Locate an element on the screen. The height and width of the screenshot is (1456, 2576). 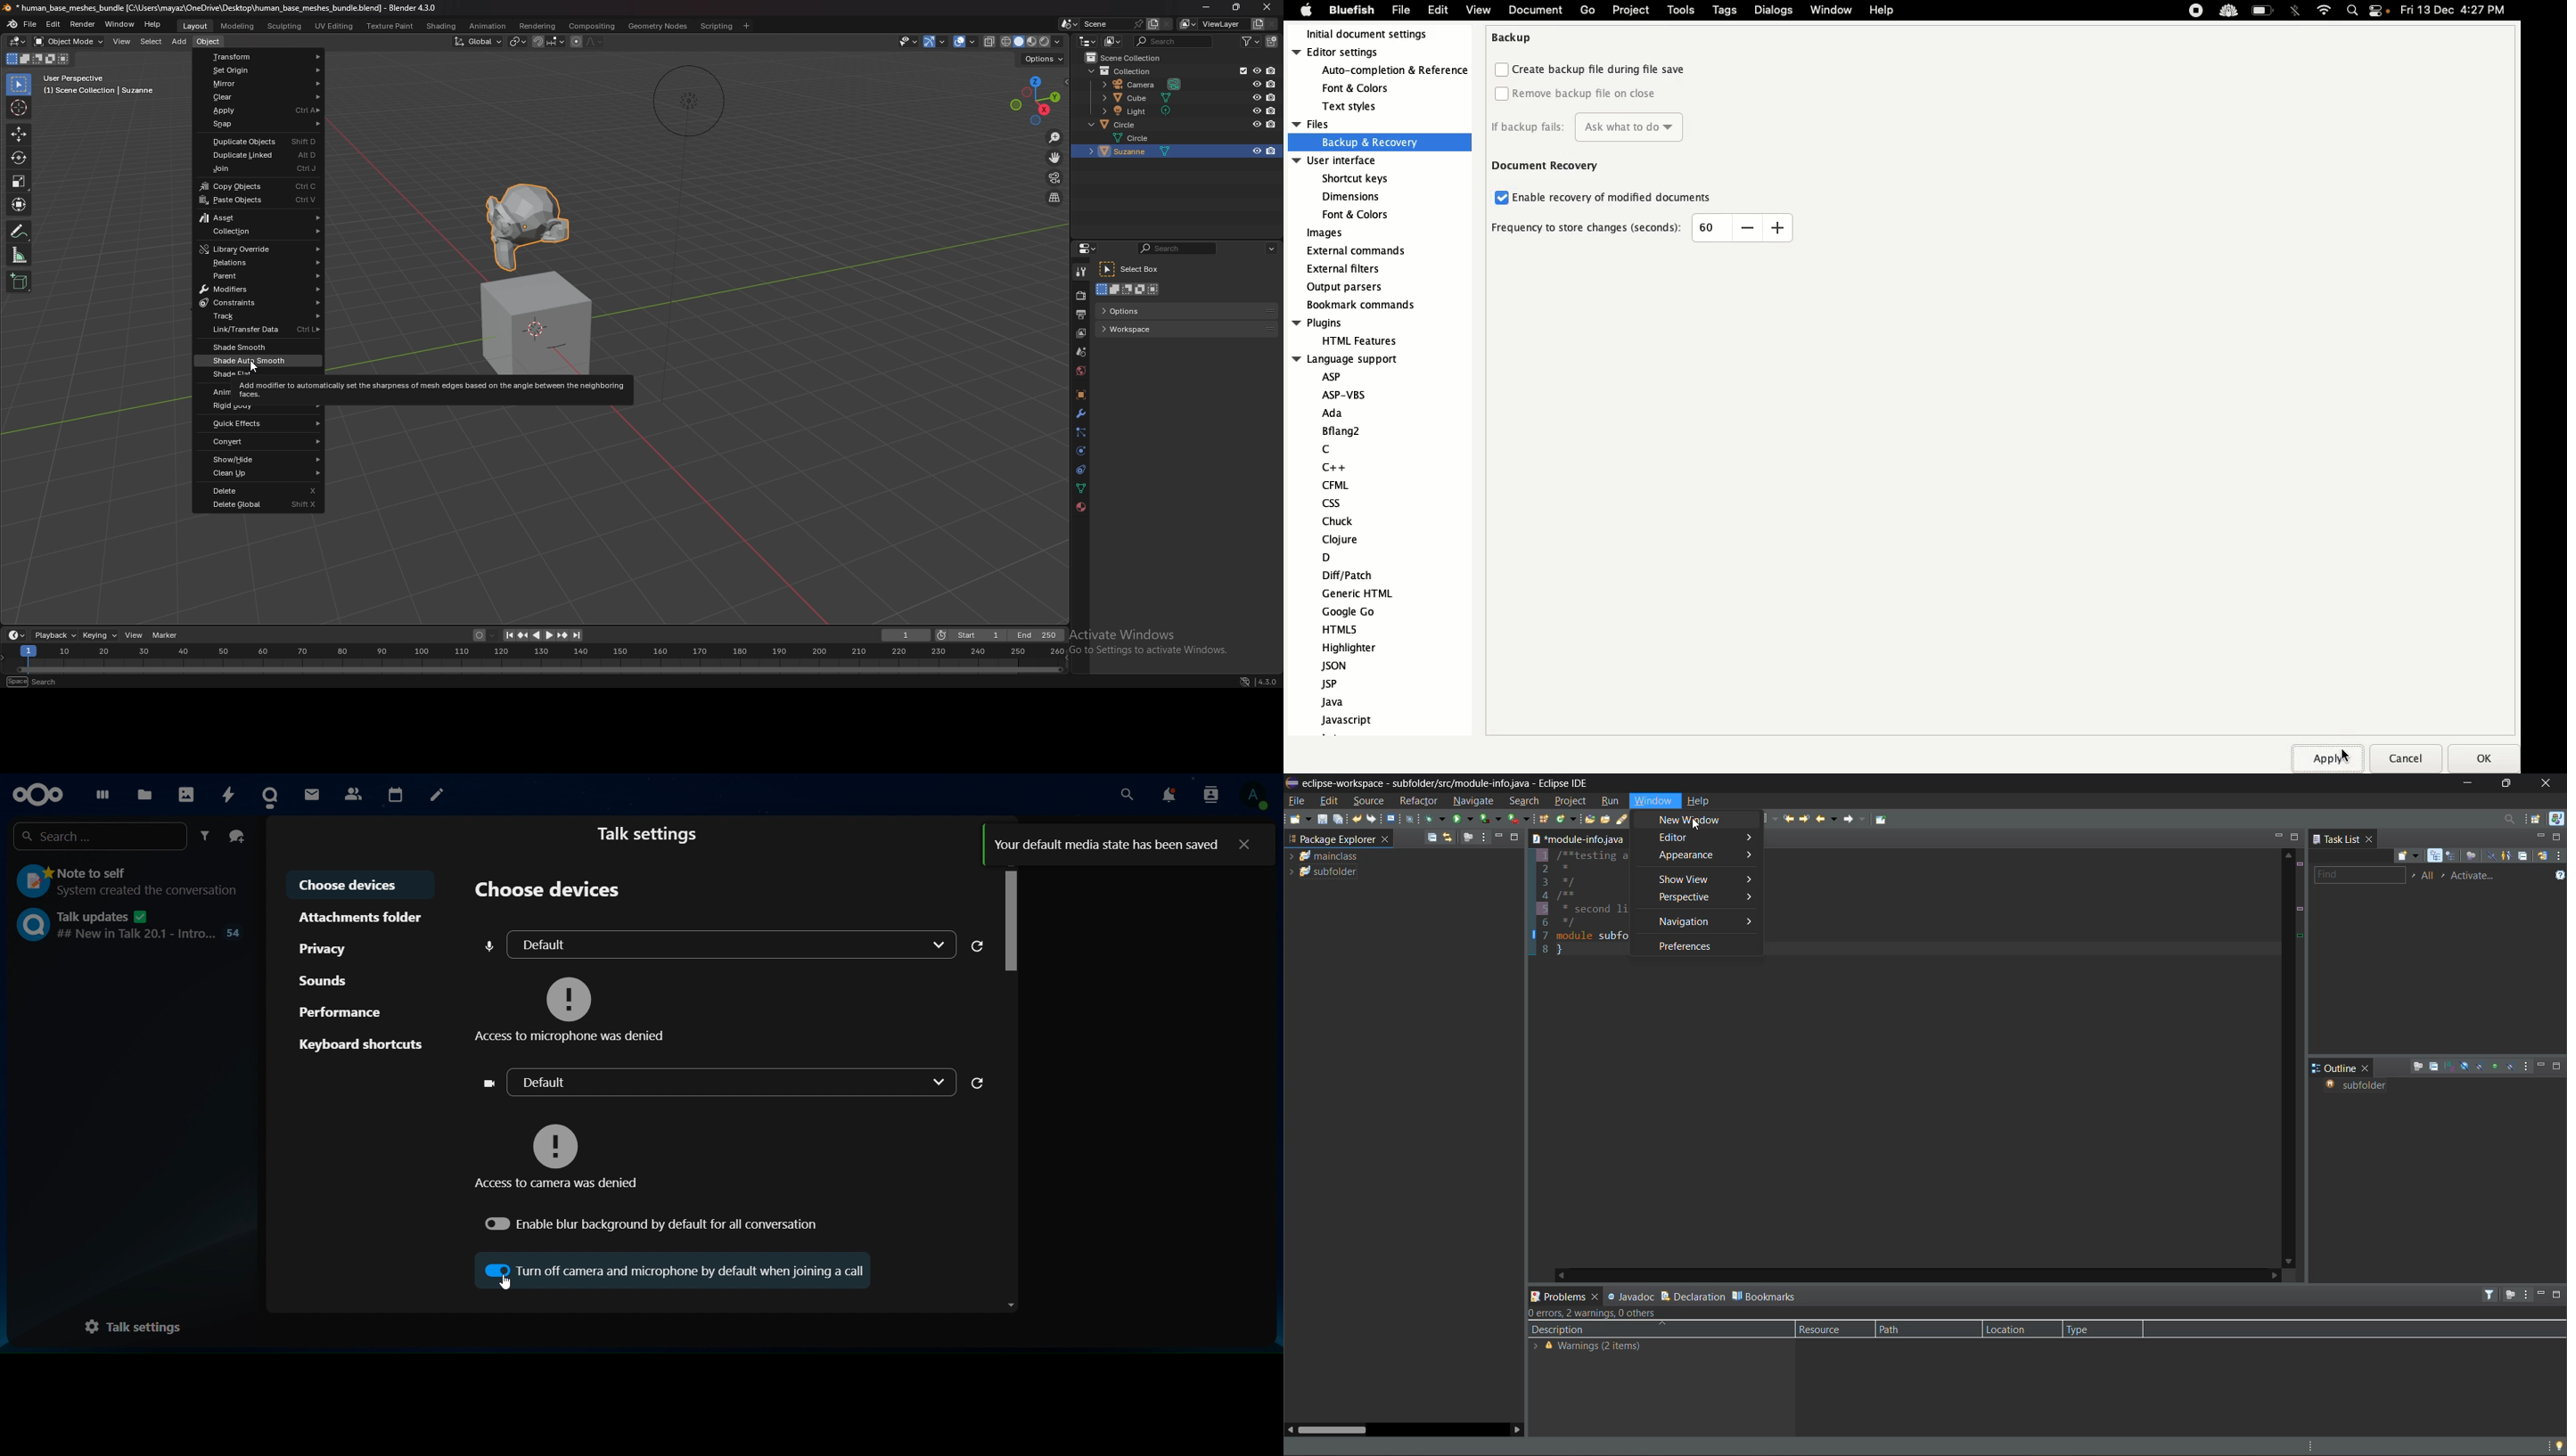
transform is located at coordinates (21, 205).